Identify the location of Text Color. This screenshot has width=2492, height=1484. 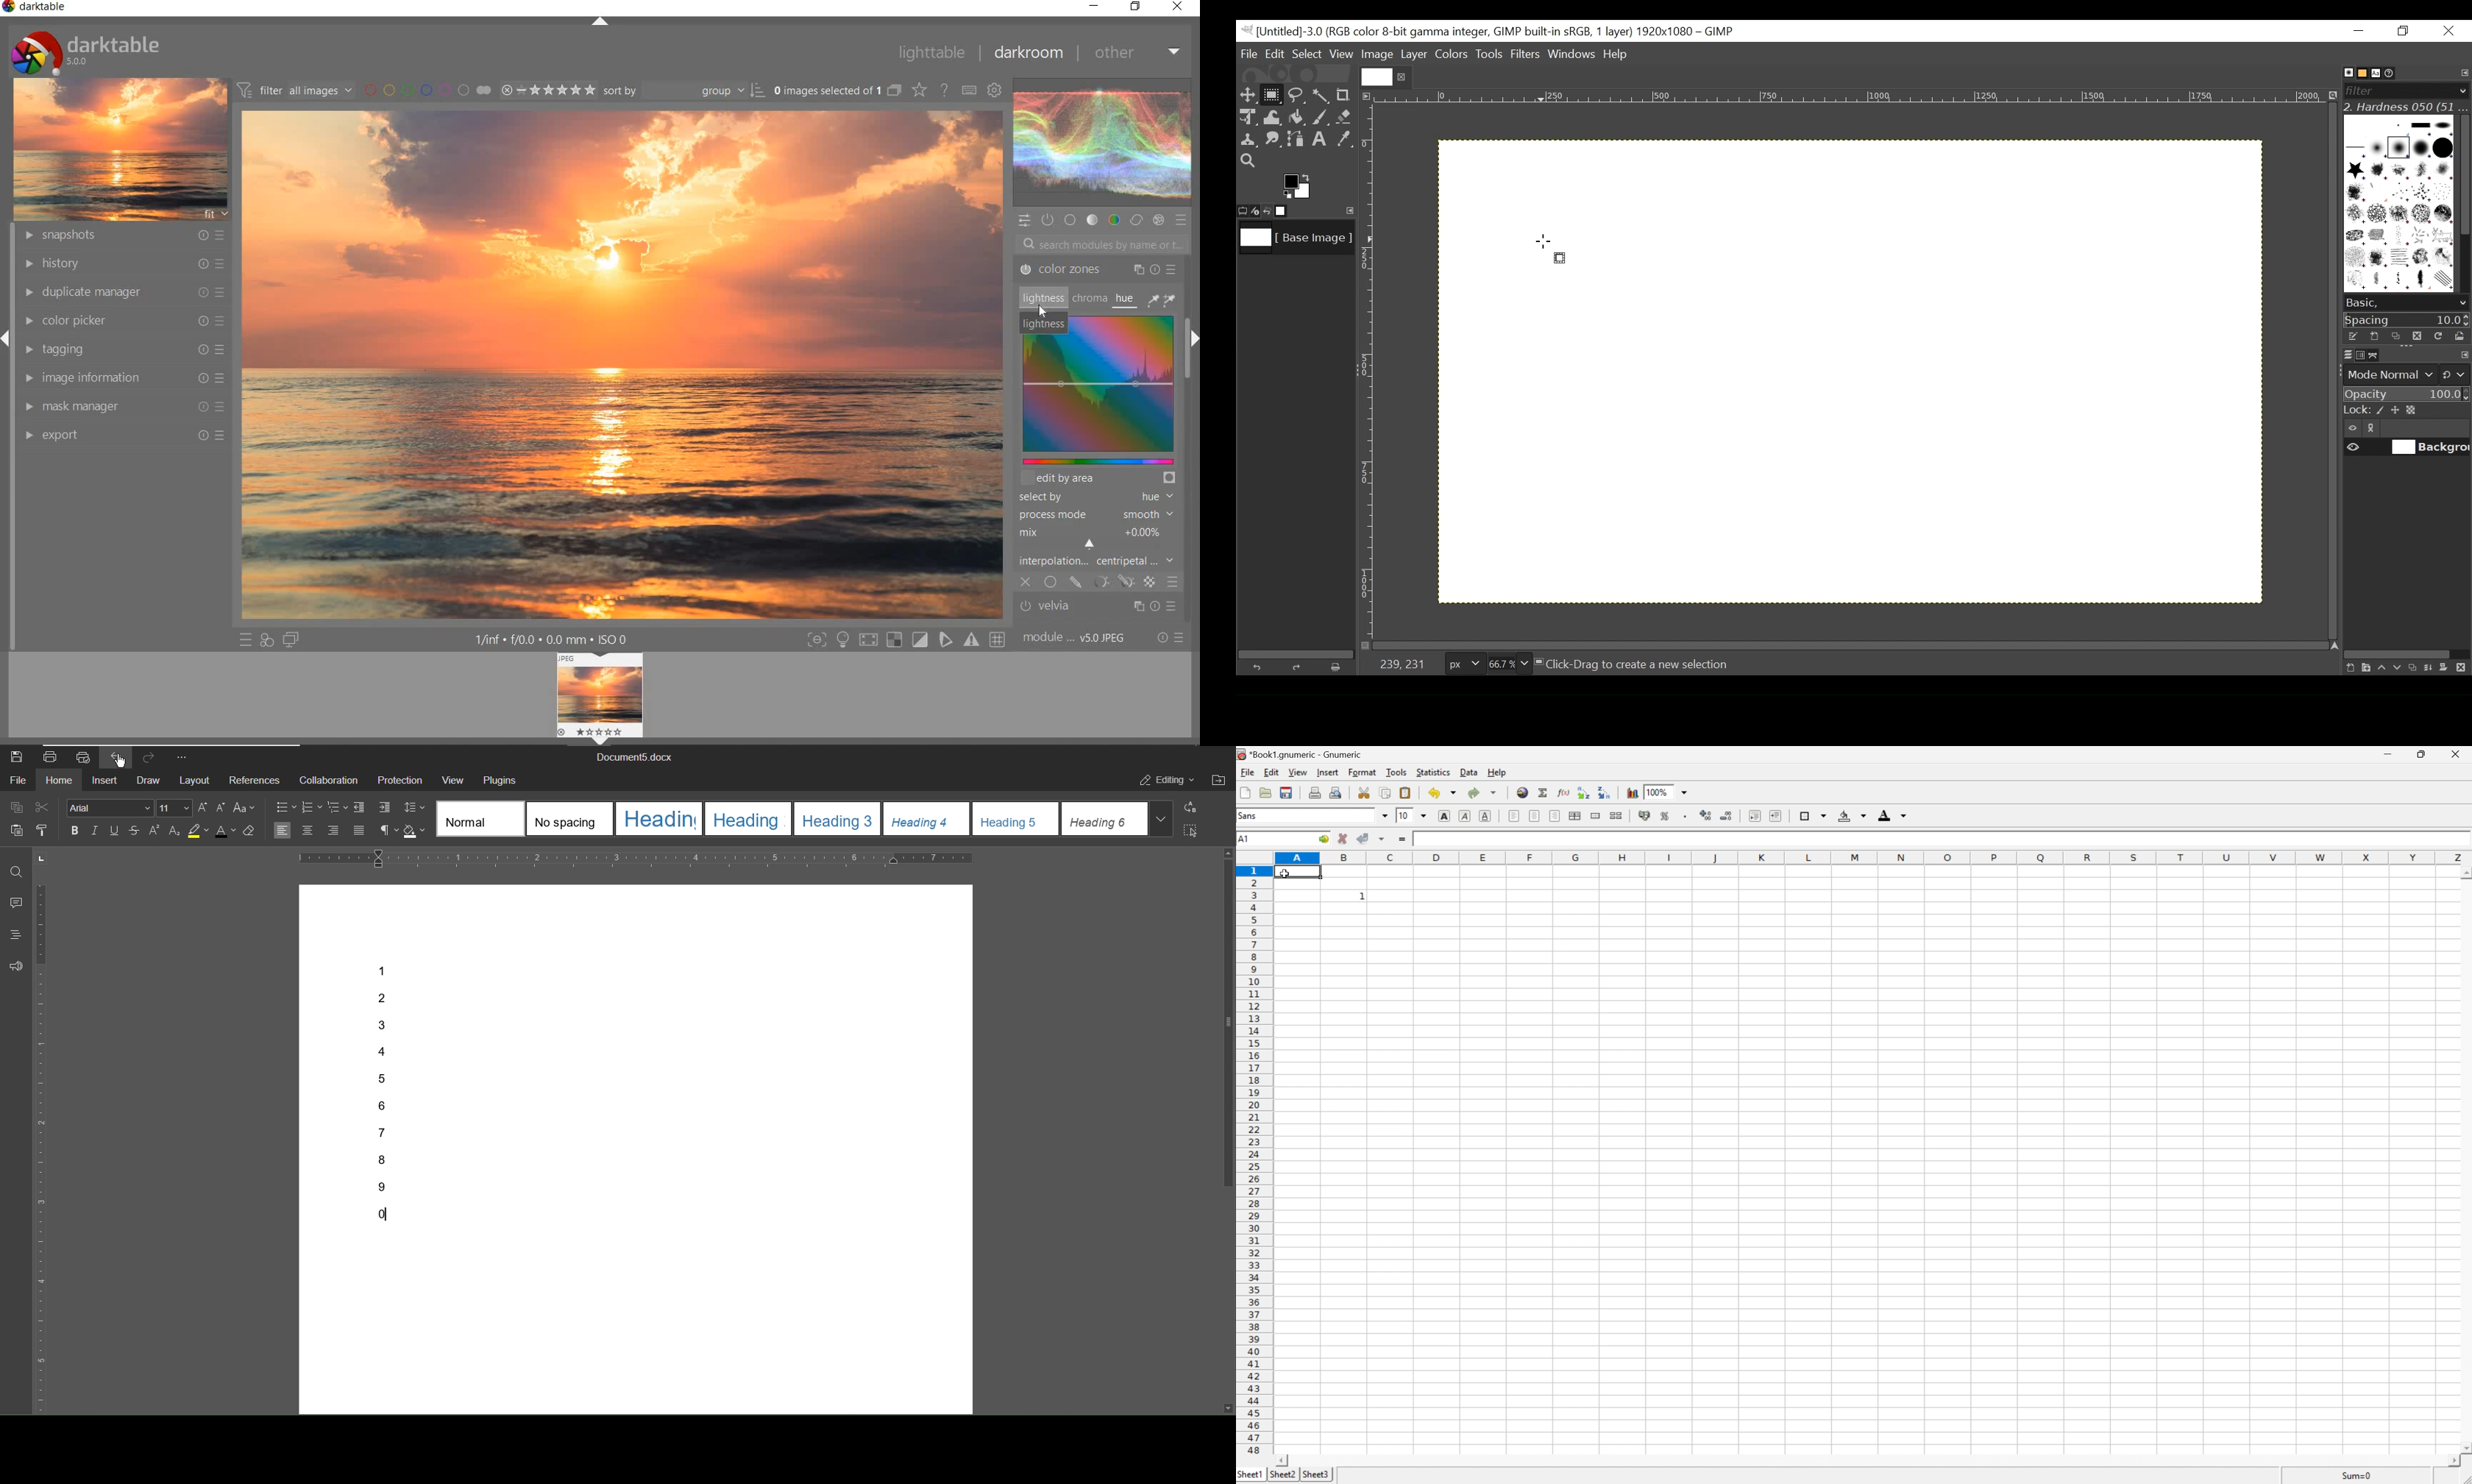
(226, 830).